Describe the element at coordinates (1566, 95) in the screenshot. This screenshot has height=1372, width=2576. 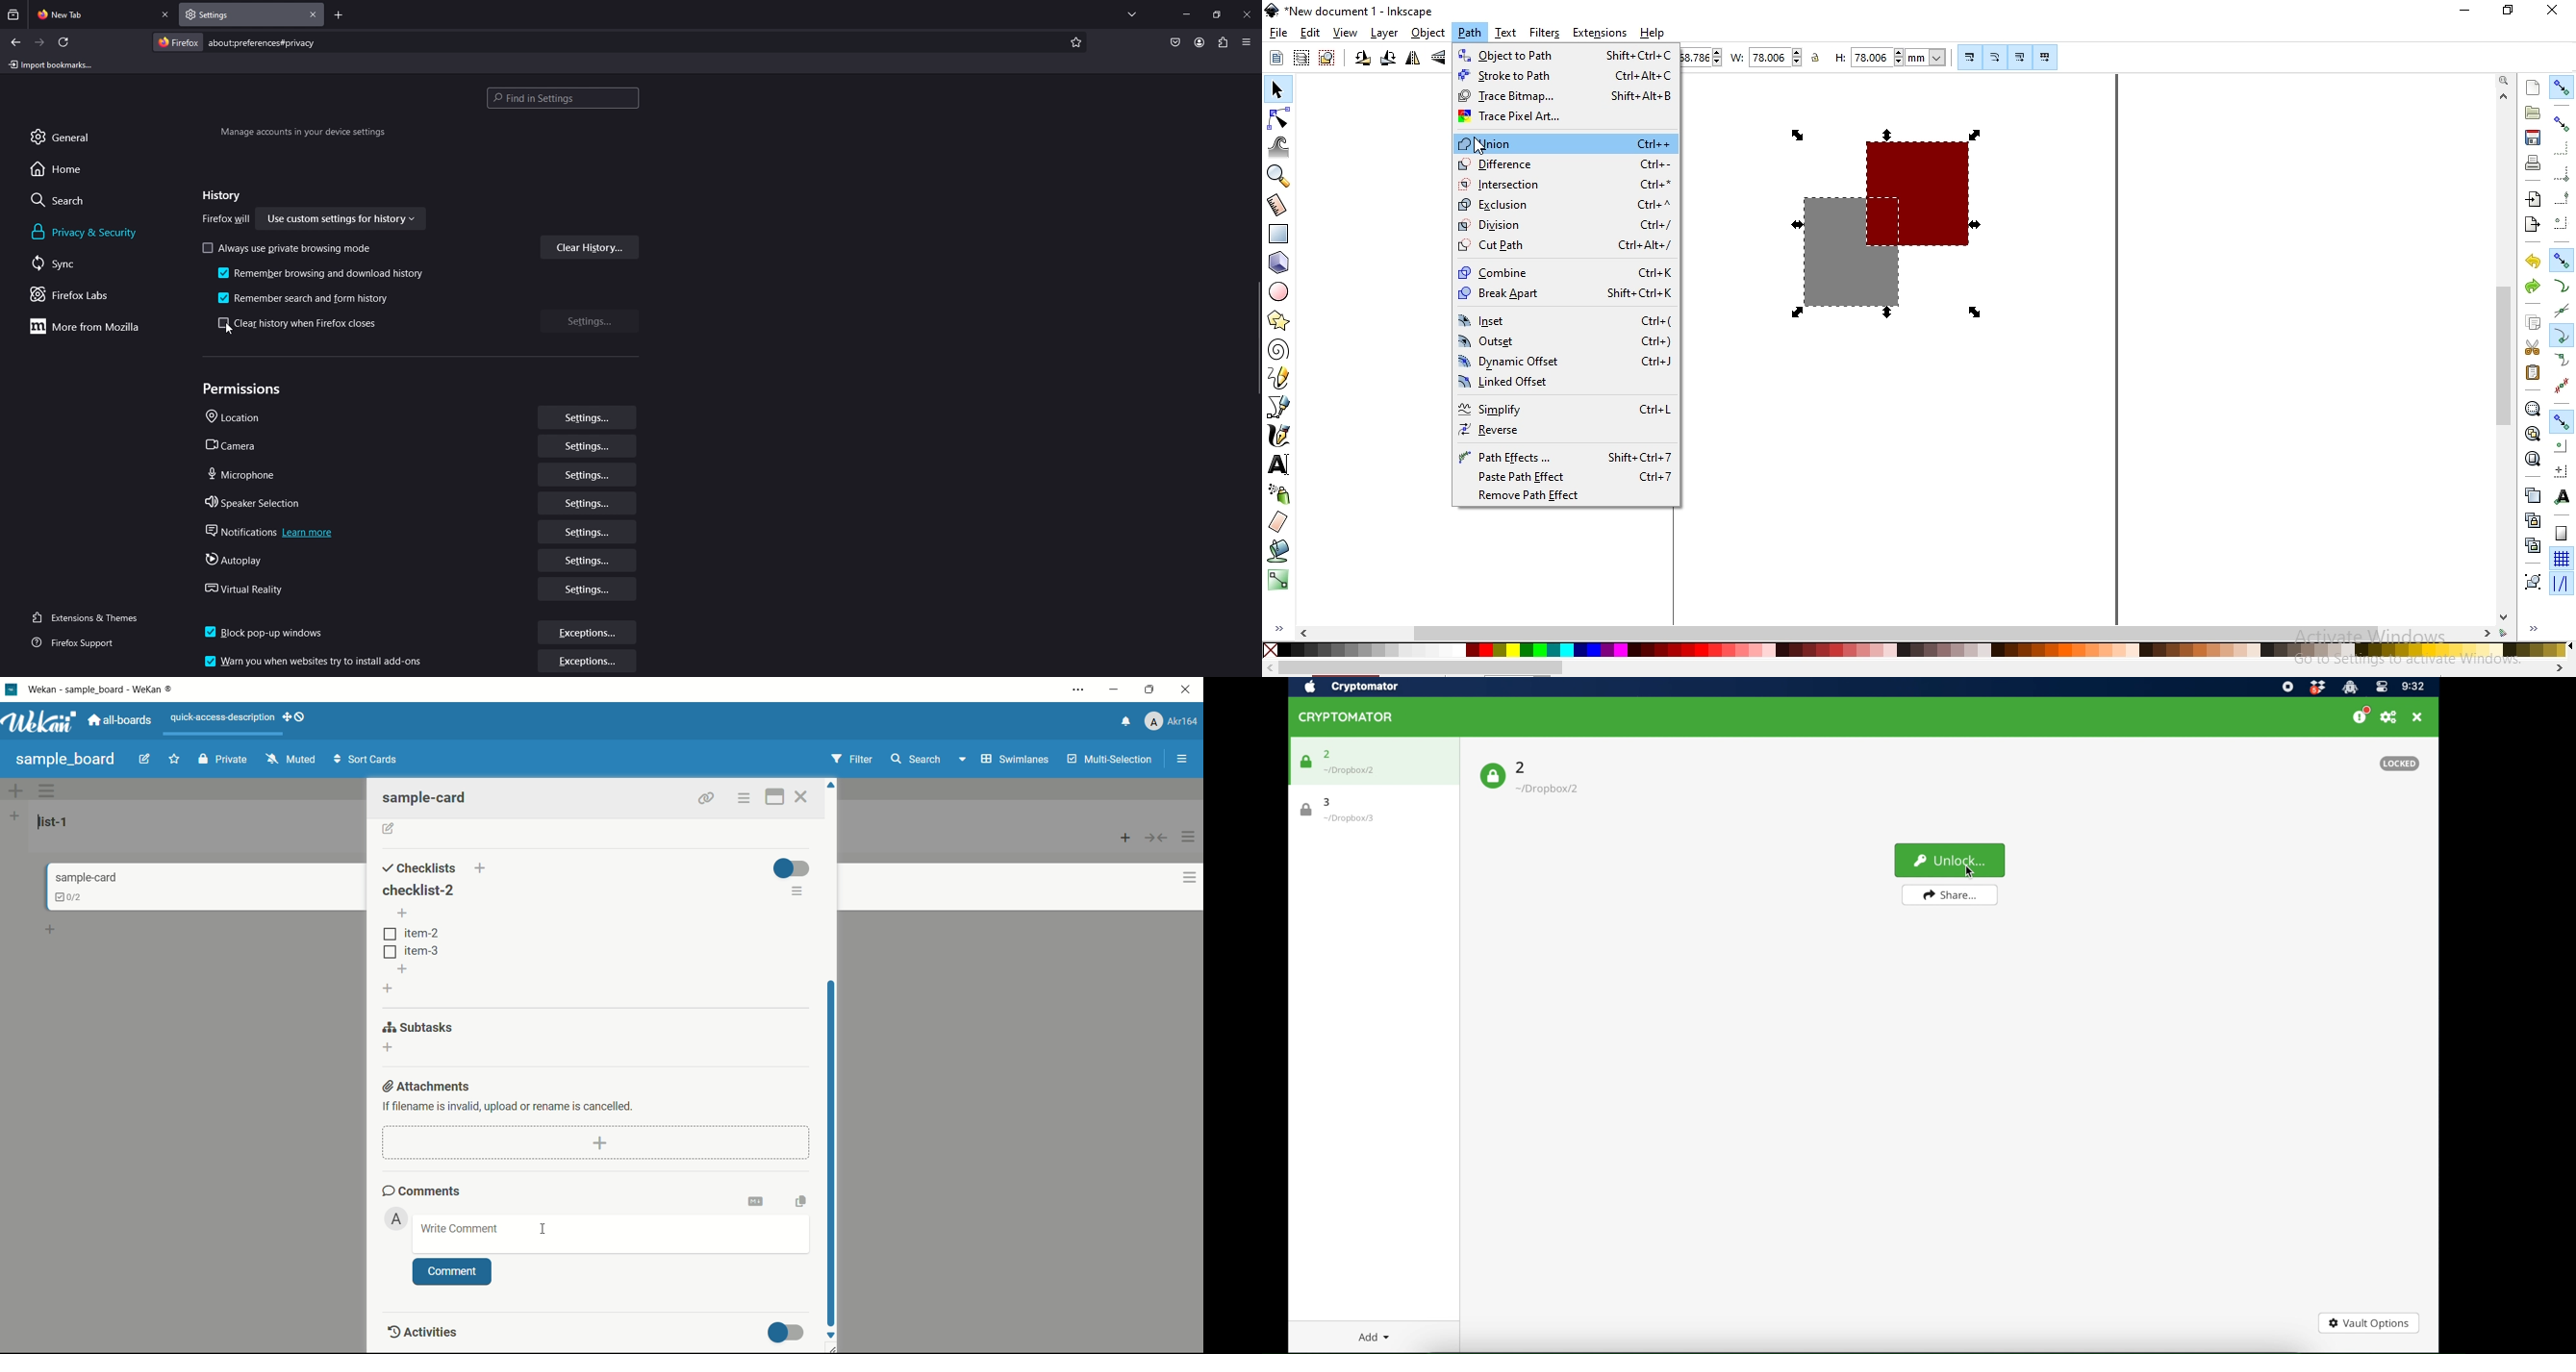
I see `trace bitmap` at that location.